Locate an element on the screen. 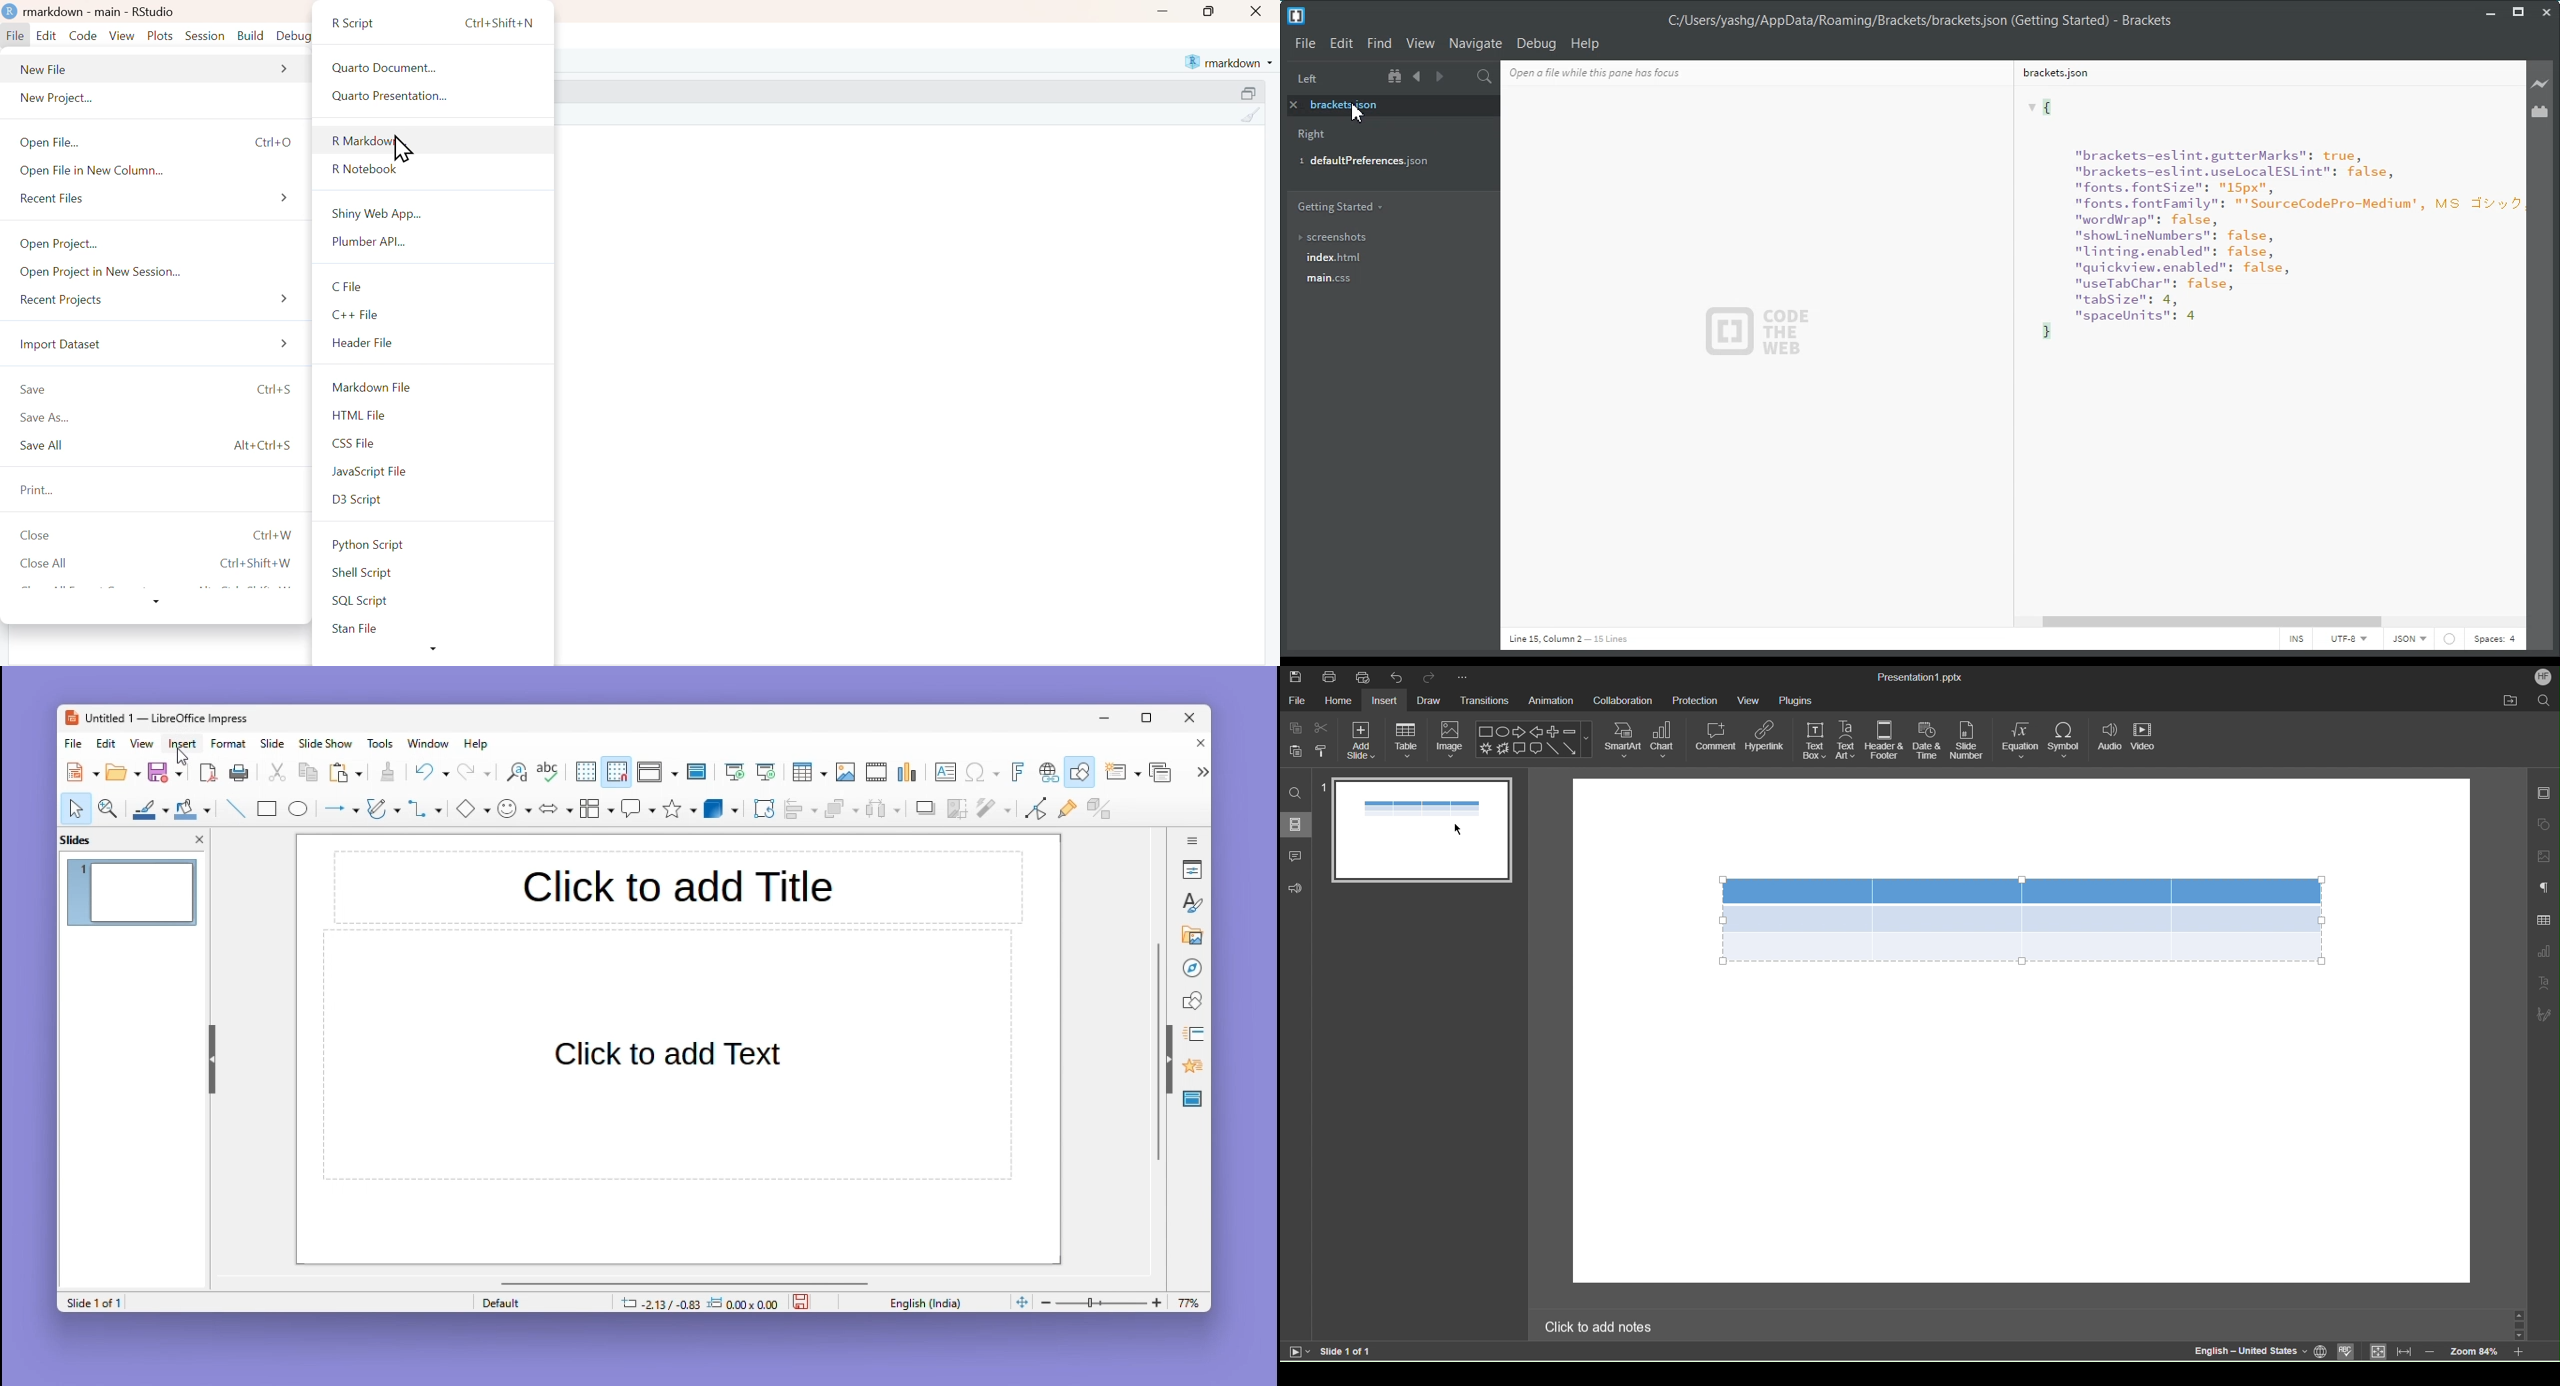 The width and height of the screenshot is (2576, 1400). Slide 1 of 1 is located at coordinates (1346, 1351).